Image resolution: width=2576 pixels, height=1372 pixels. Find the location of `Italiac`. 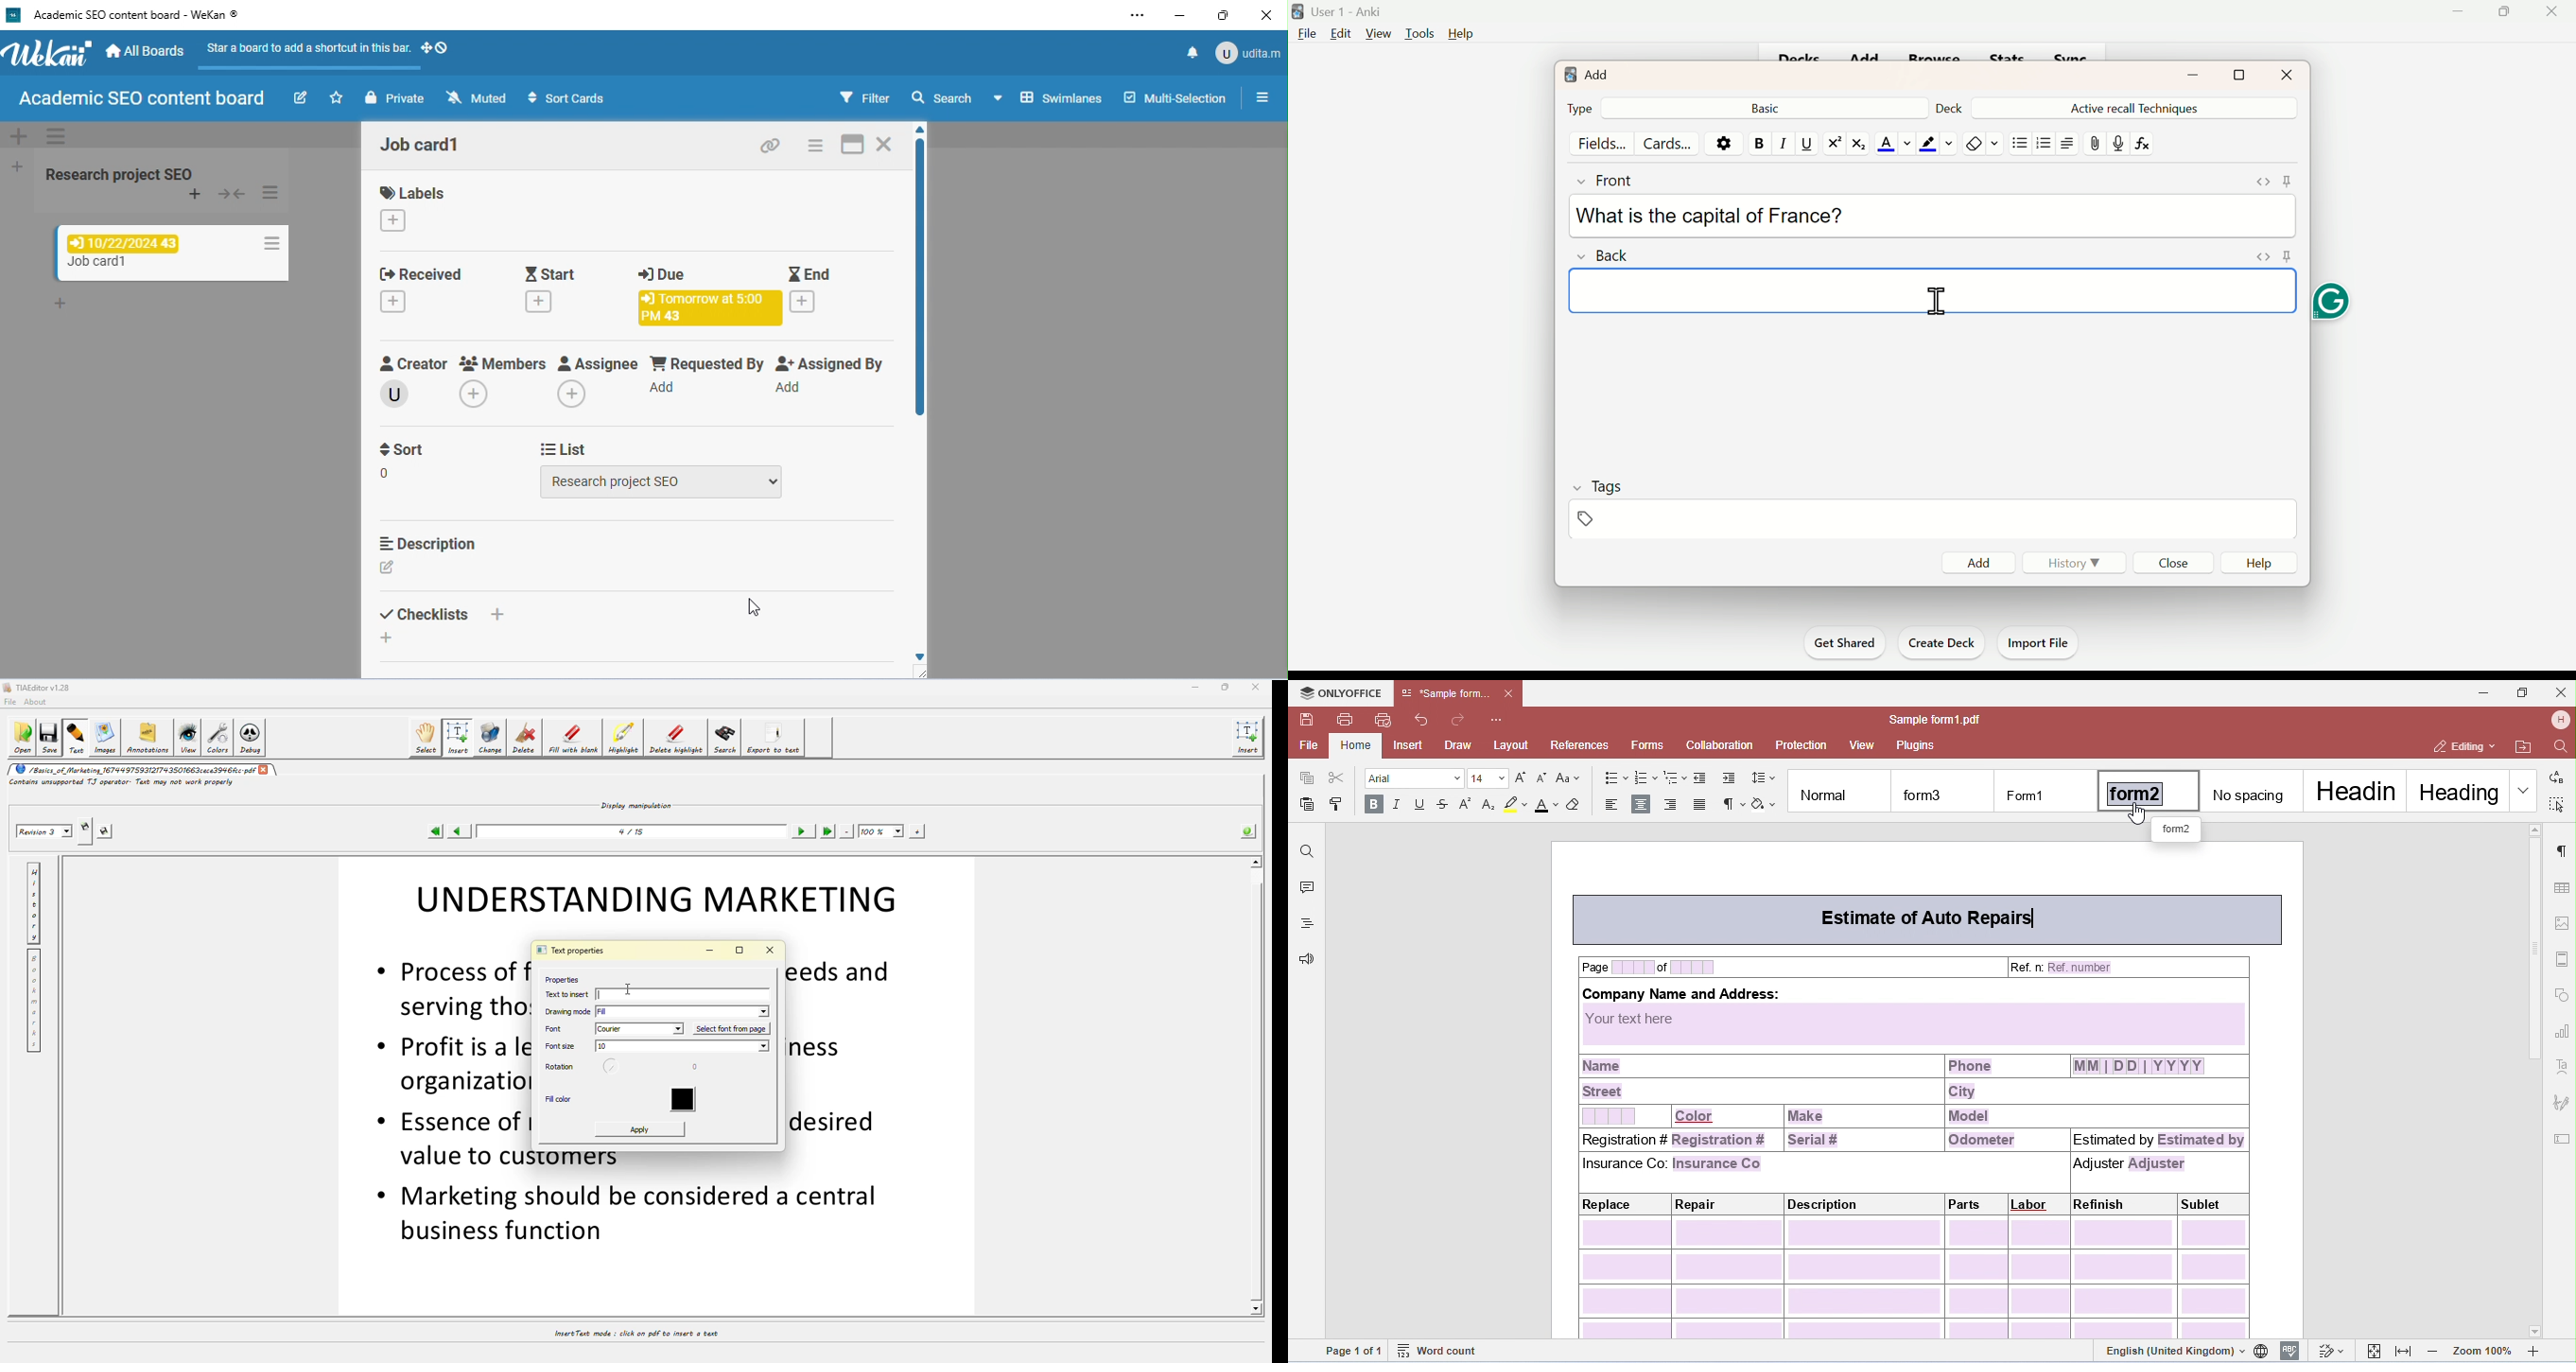

Italiac is located at coordinates (1779, 142).